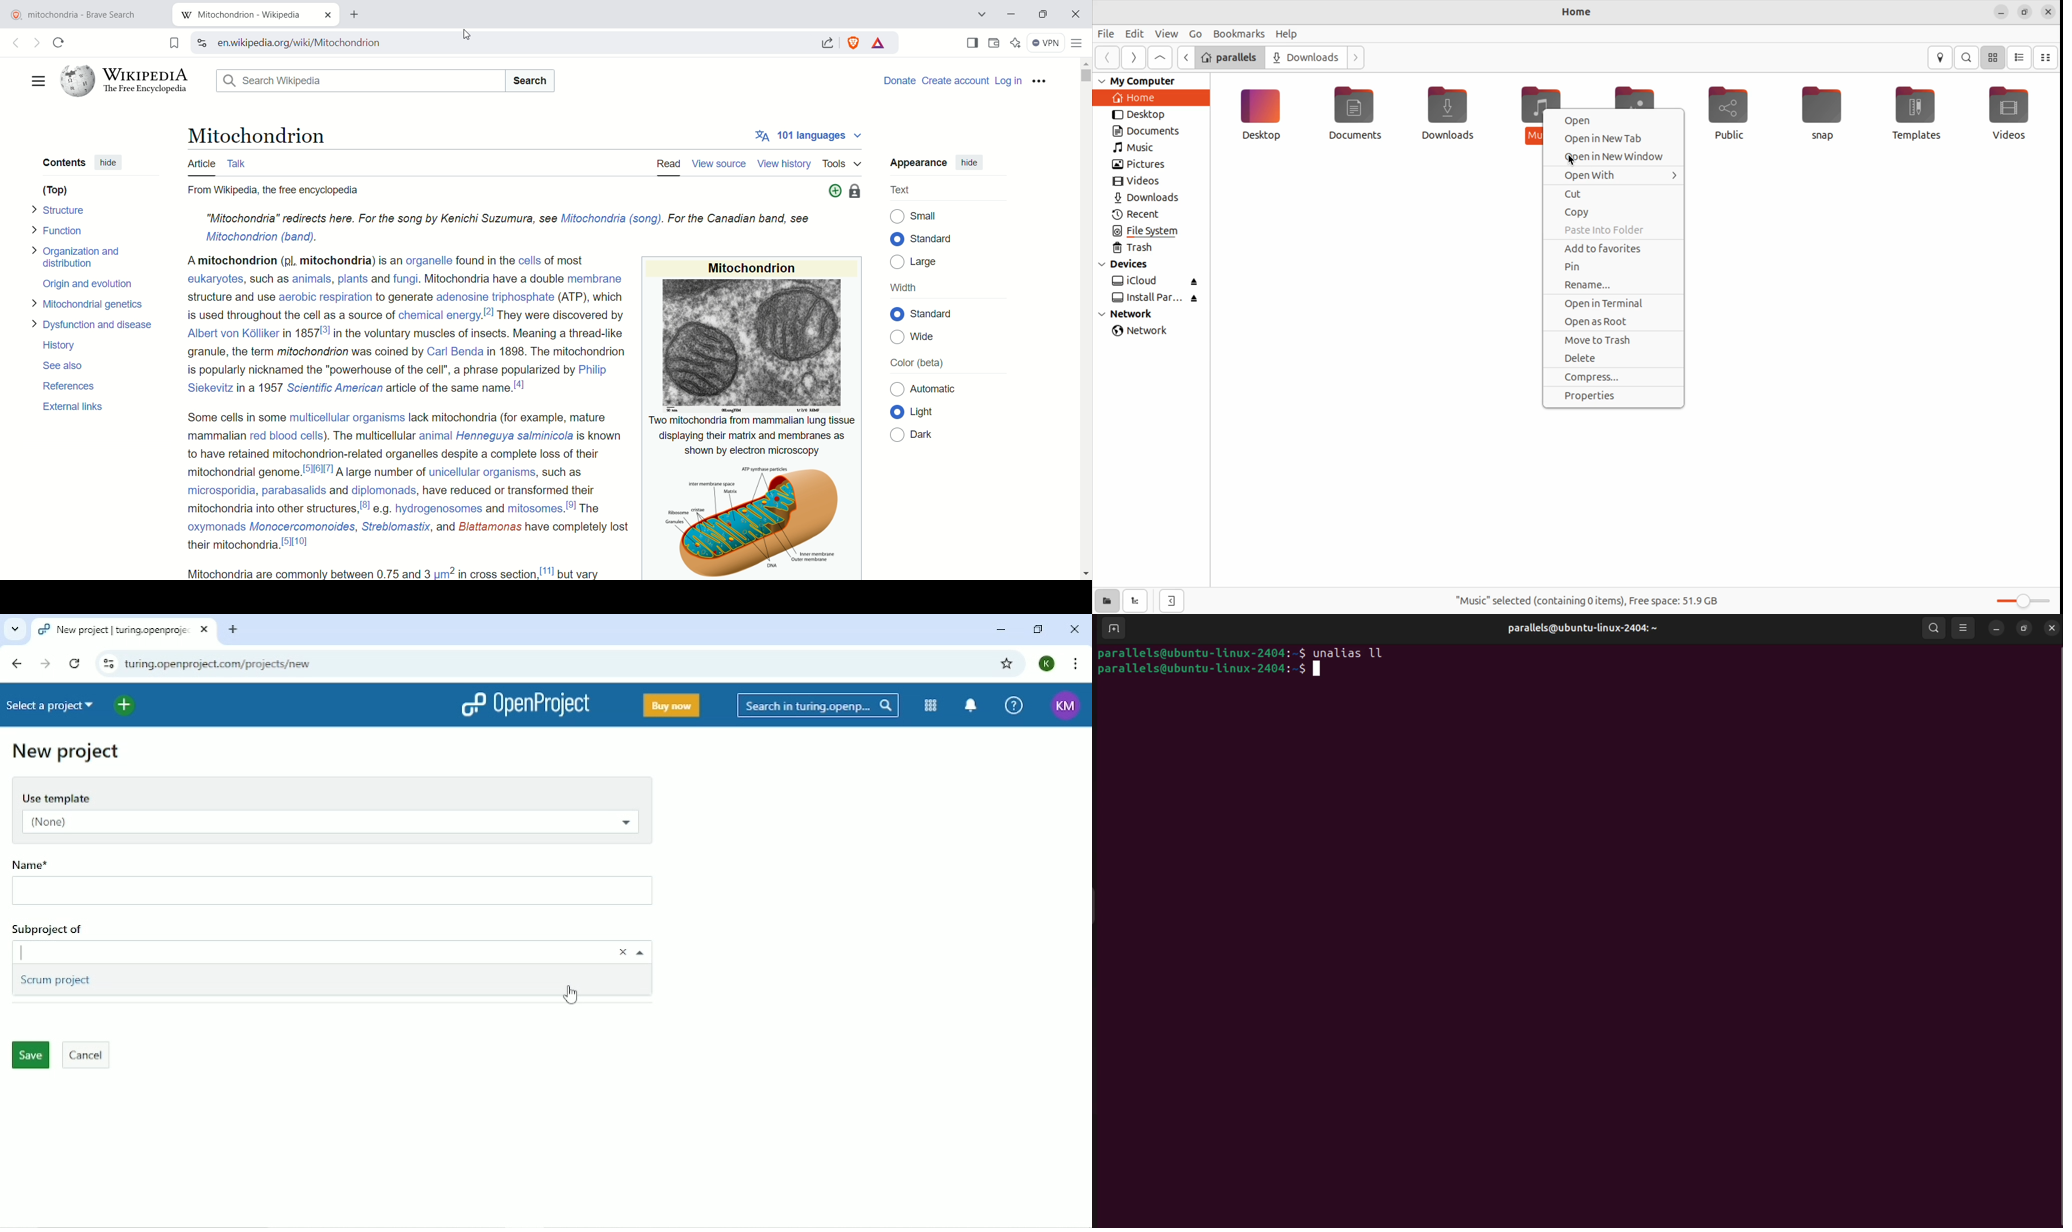 This screenshot has height=1232, width=2072. What do you see at coordinates (642, 953) in the screenshot?
I see `Choose` at bounding box center [642, 953].